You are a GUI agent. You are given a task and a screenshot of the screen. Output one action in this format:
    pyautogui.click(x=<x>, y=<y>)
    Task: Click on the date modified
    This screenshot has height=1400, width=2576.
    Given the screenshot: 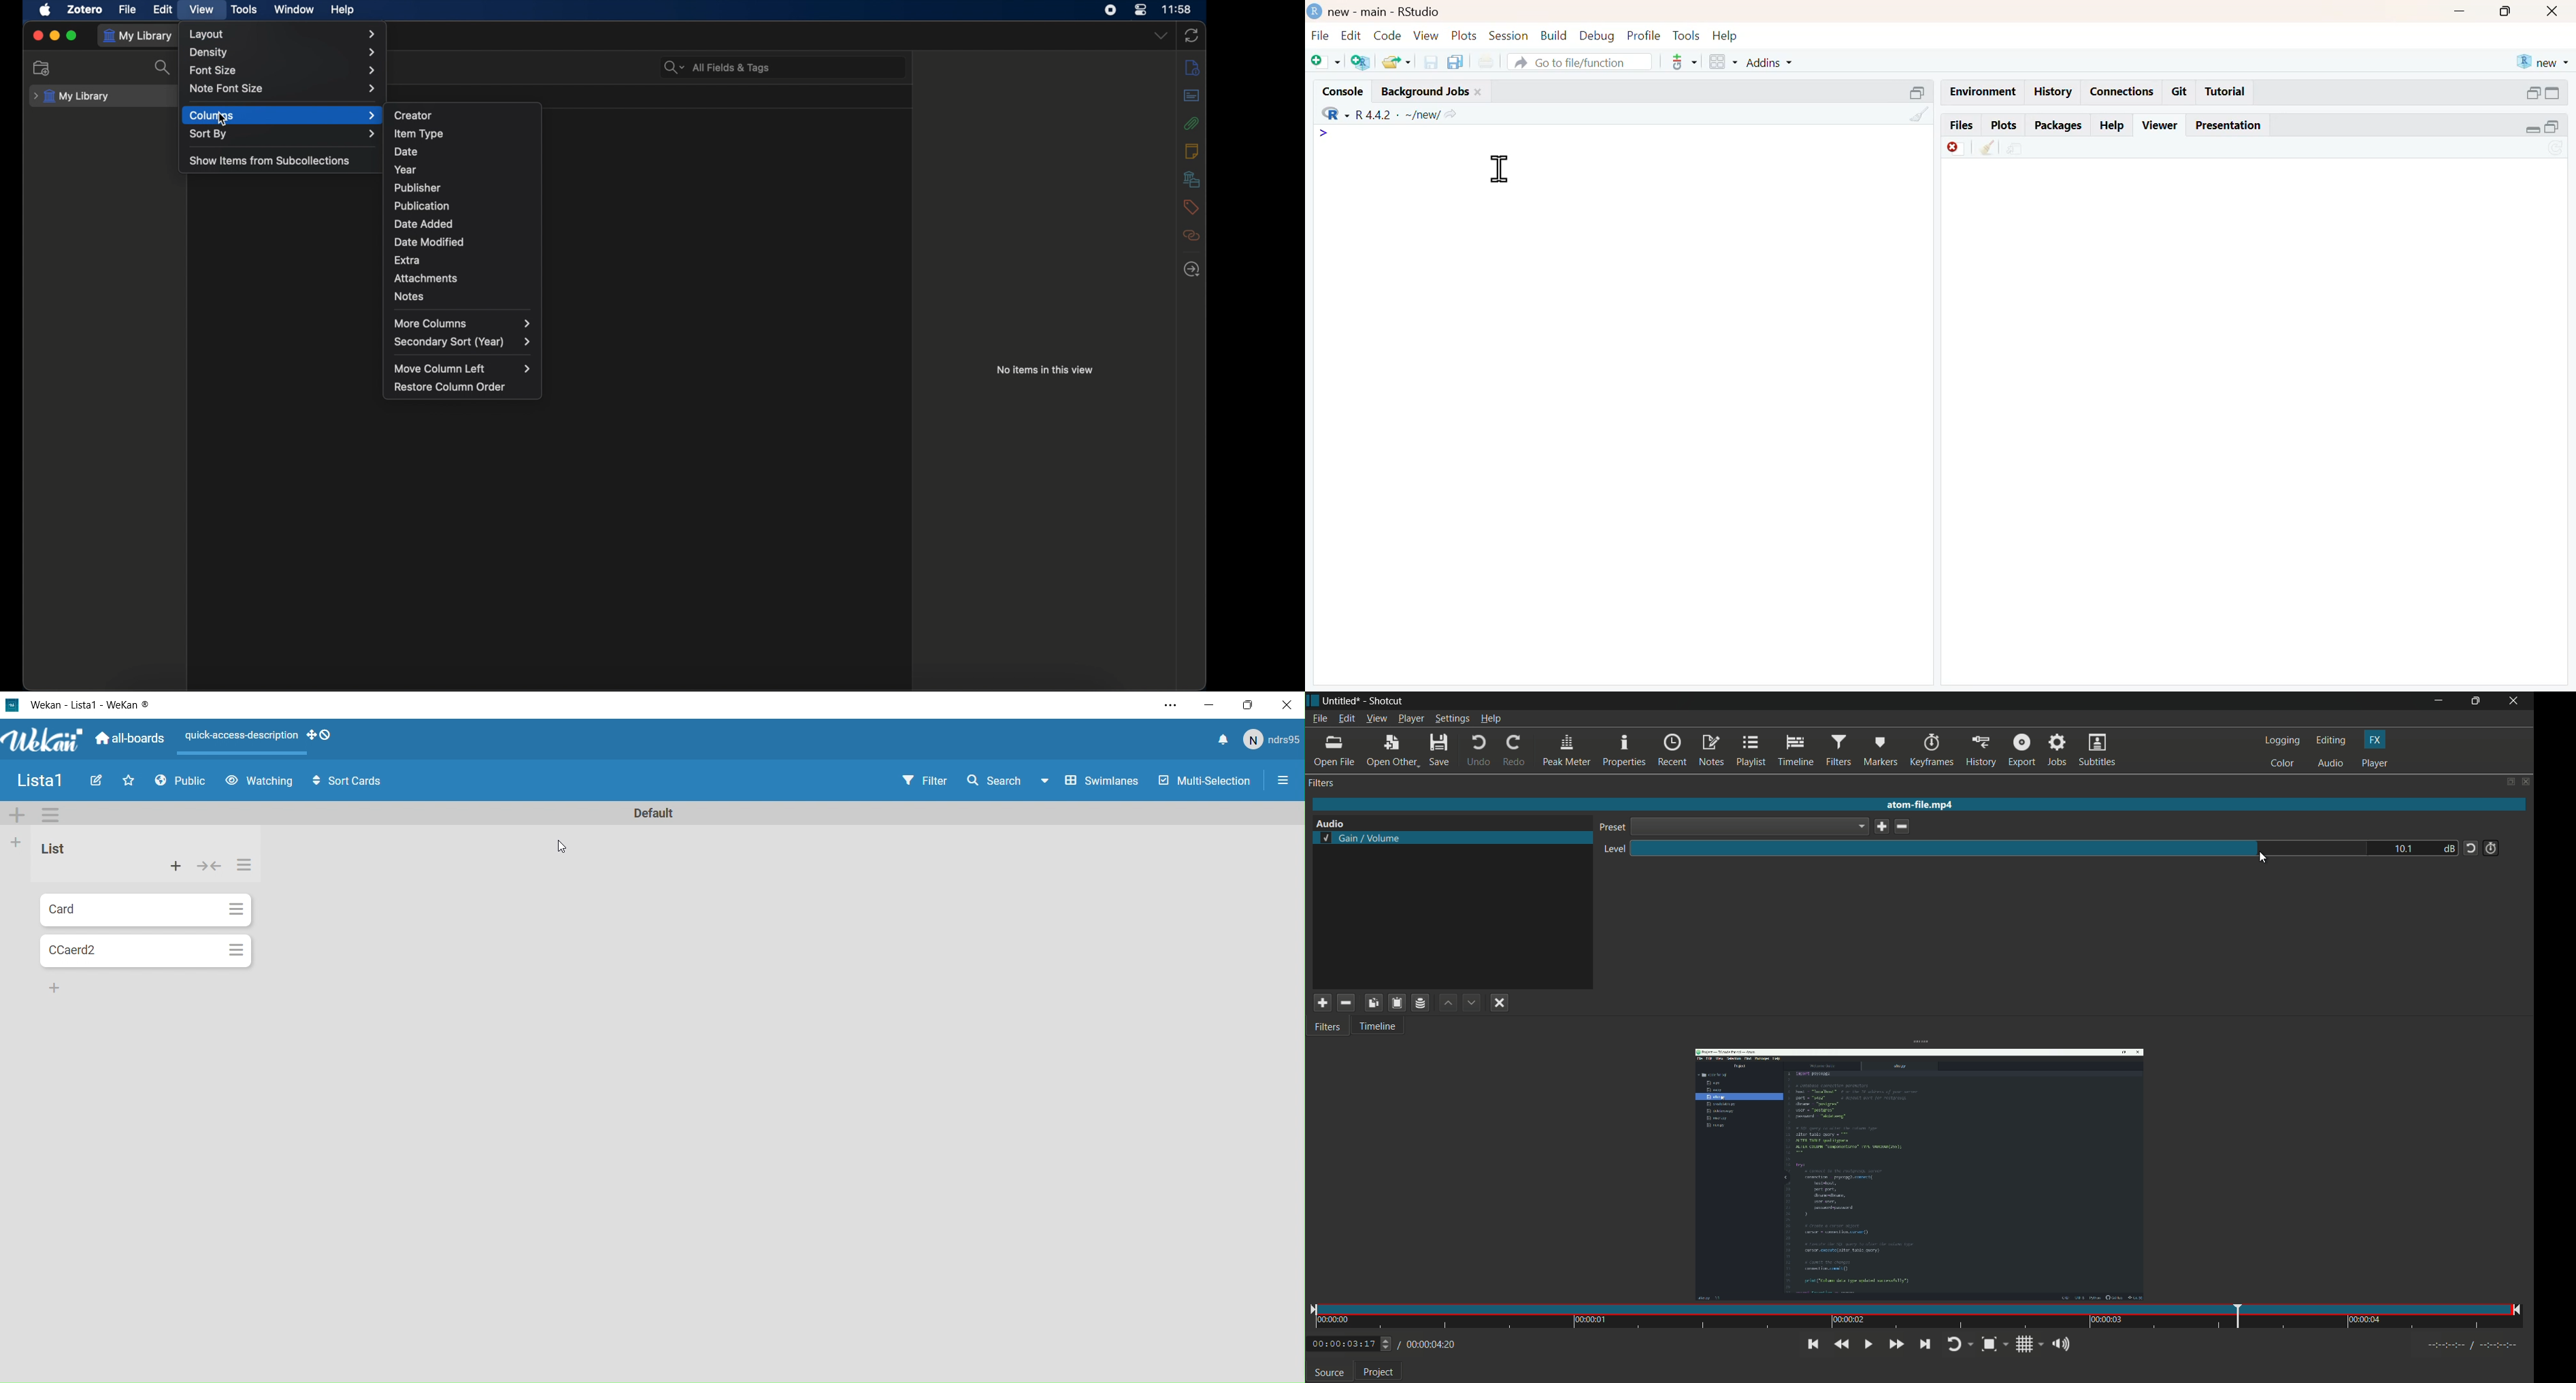 What is the action you would take?
    pyautogui.click(x=429, y=242)
    